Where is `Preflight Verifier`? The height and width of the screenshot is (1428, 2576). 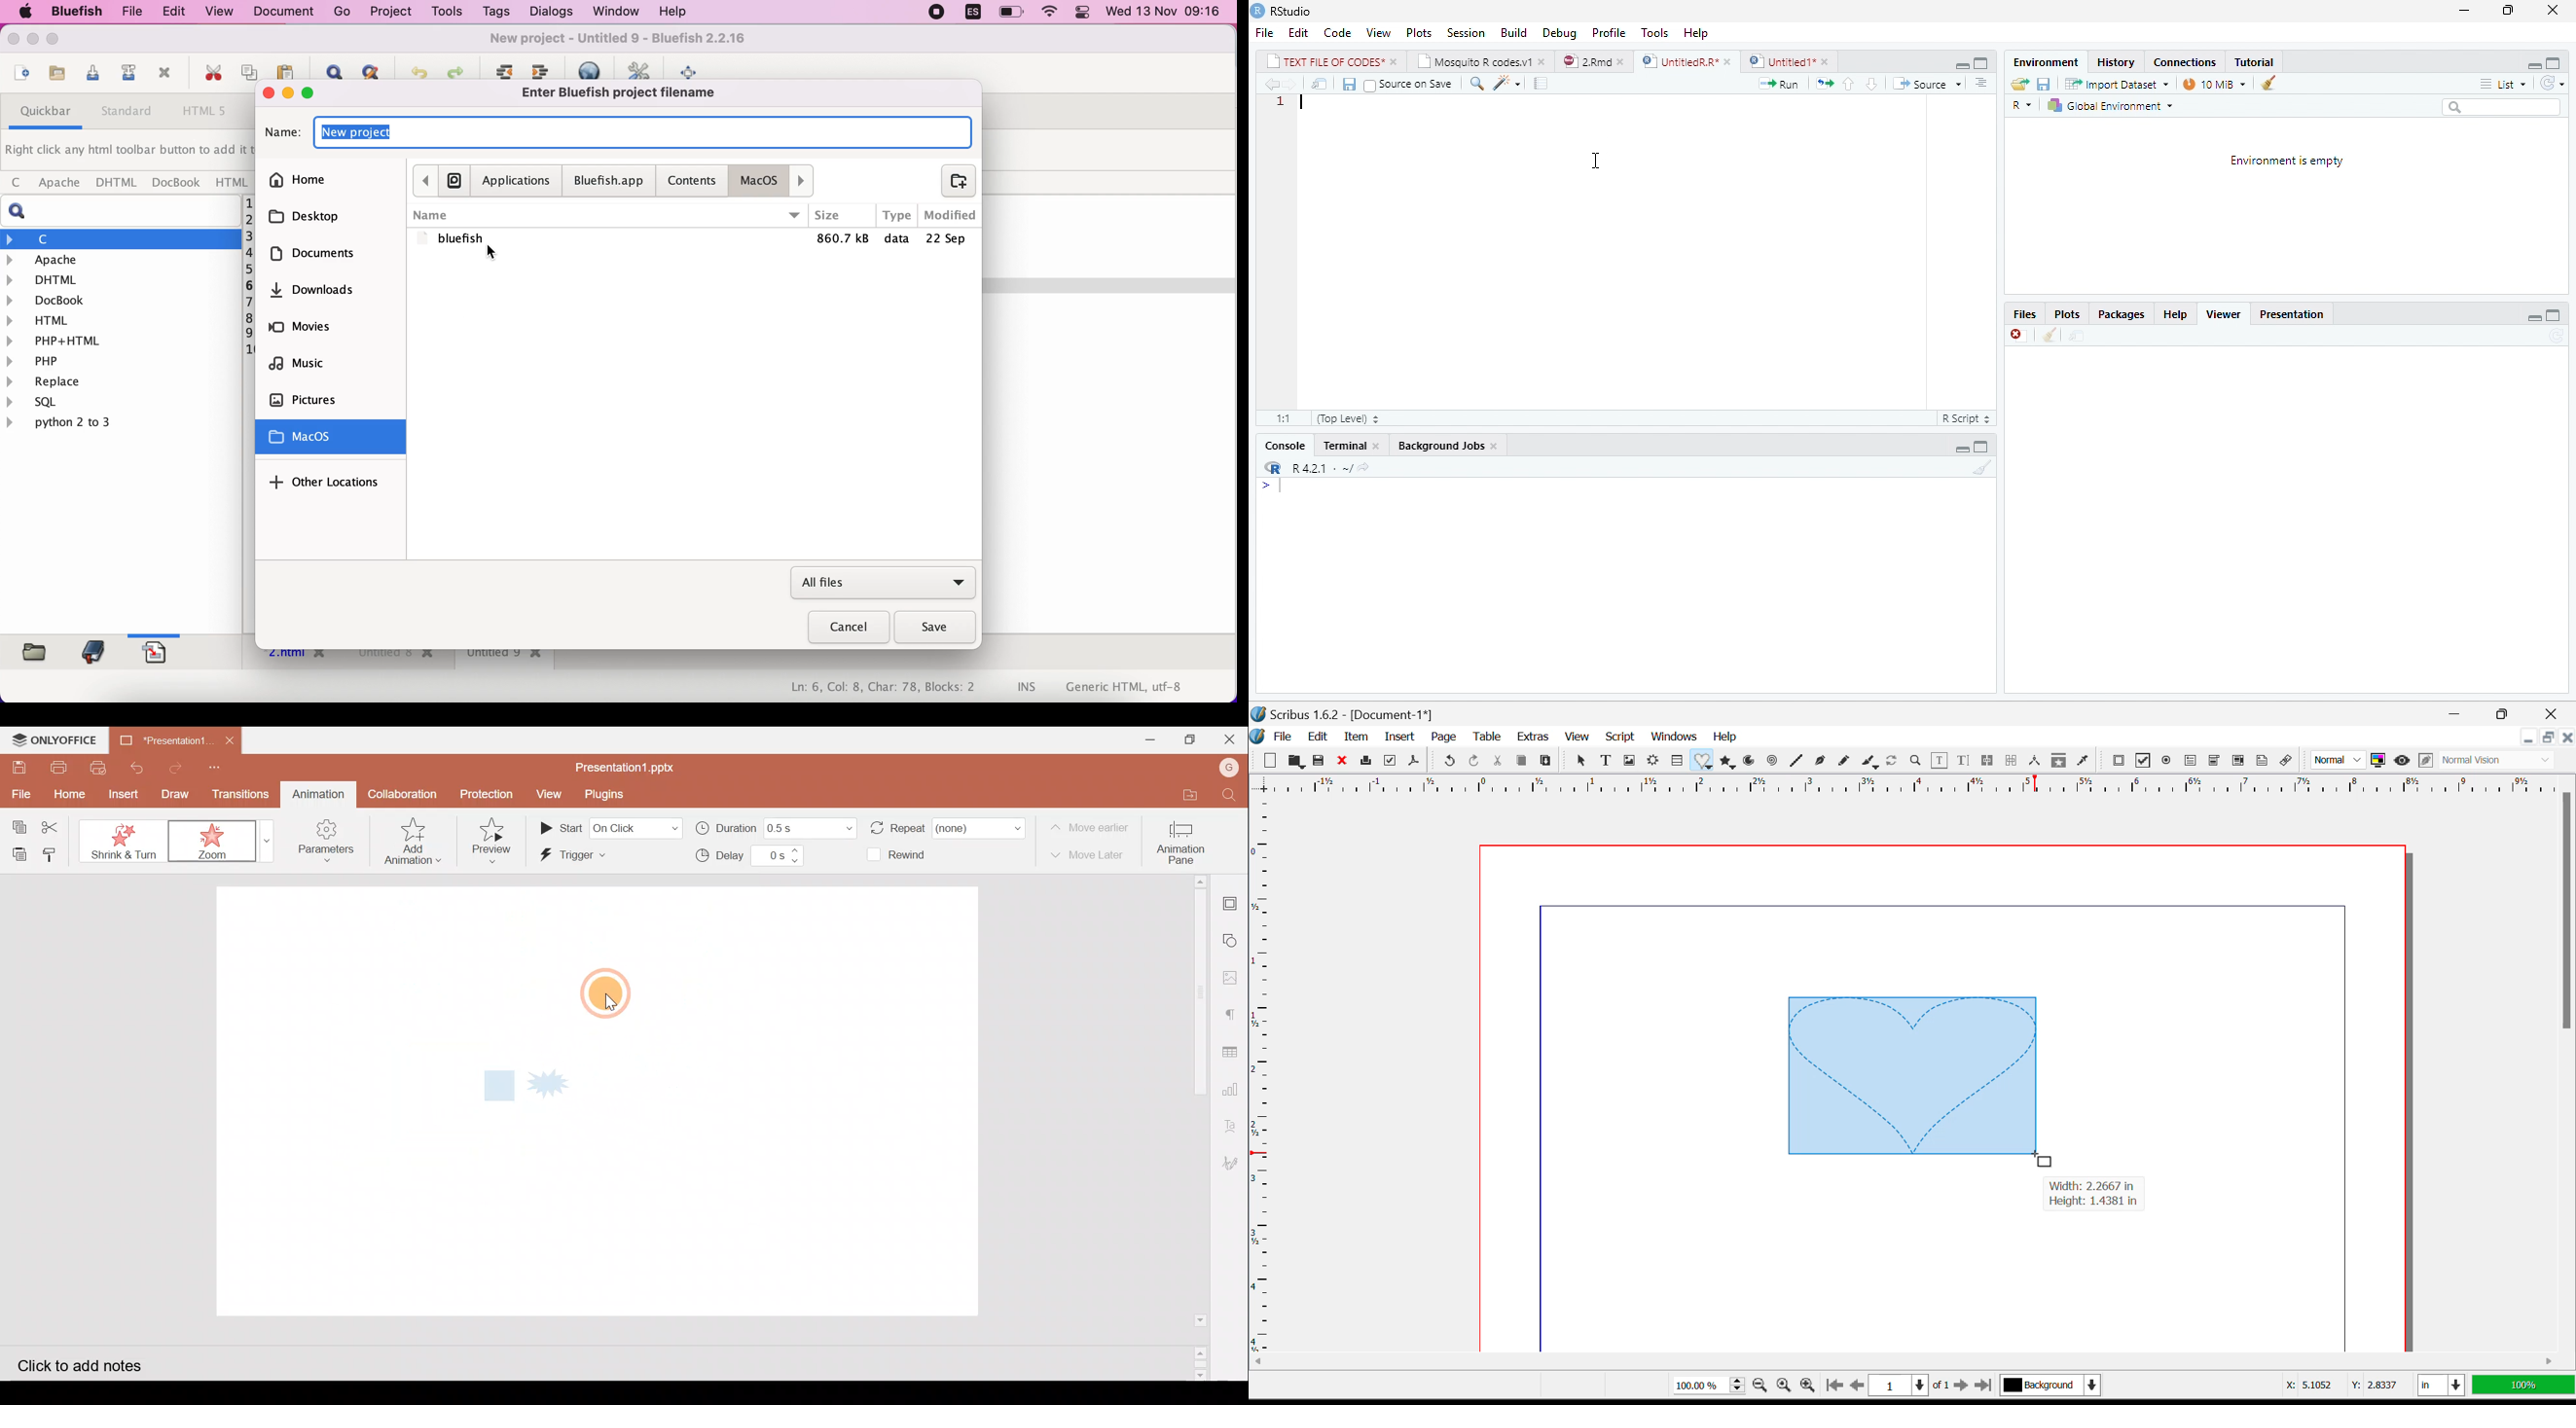 Preflight Verifier is located at coordinates (1391, 764).